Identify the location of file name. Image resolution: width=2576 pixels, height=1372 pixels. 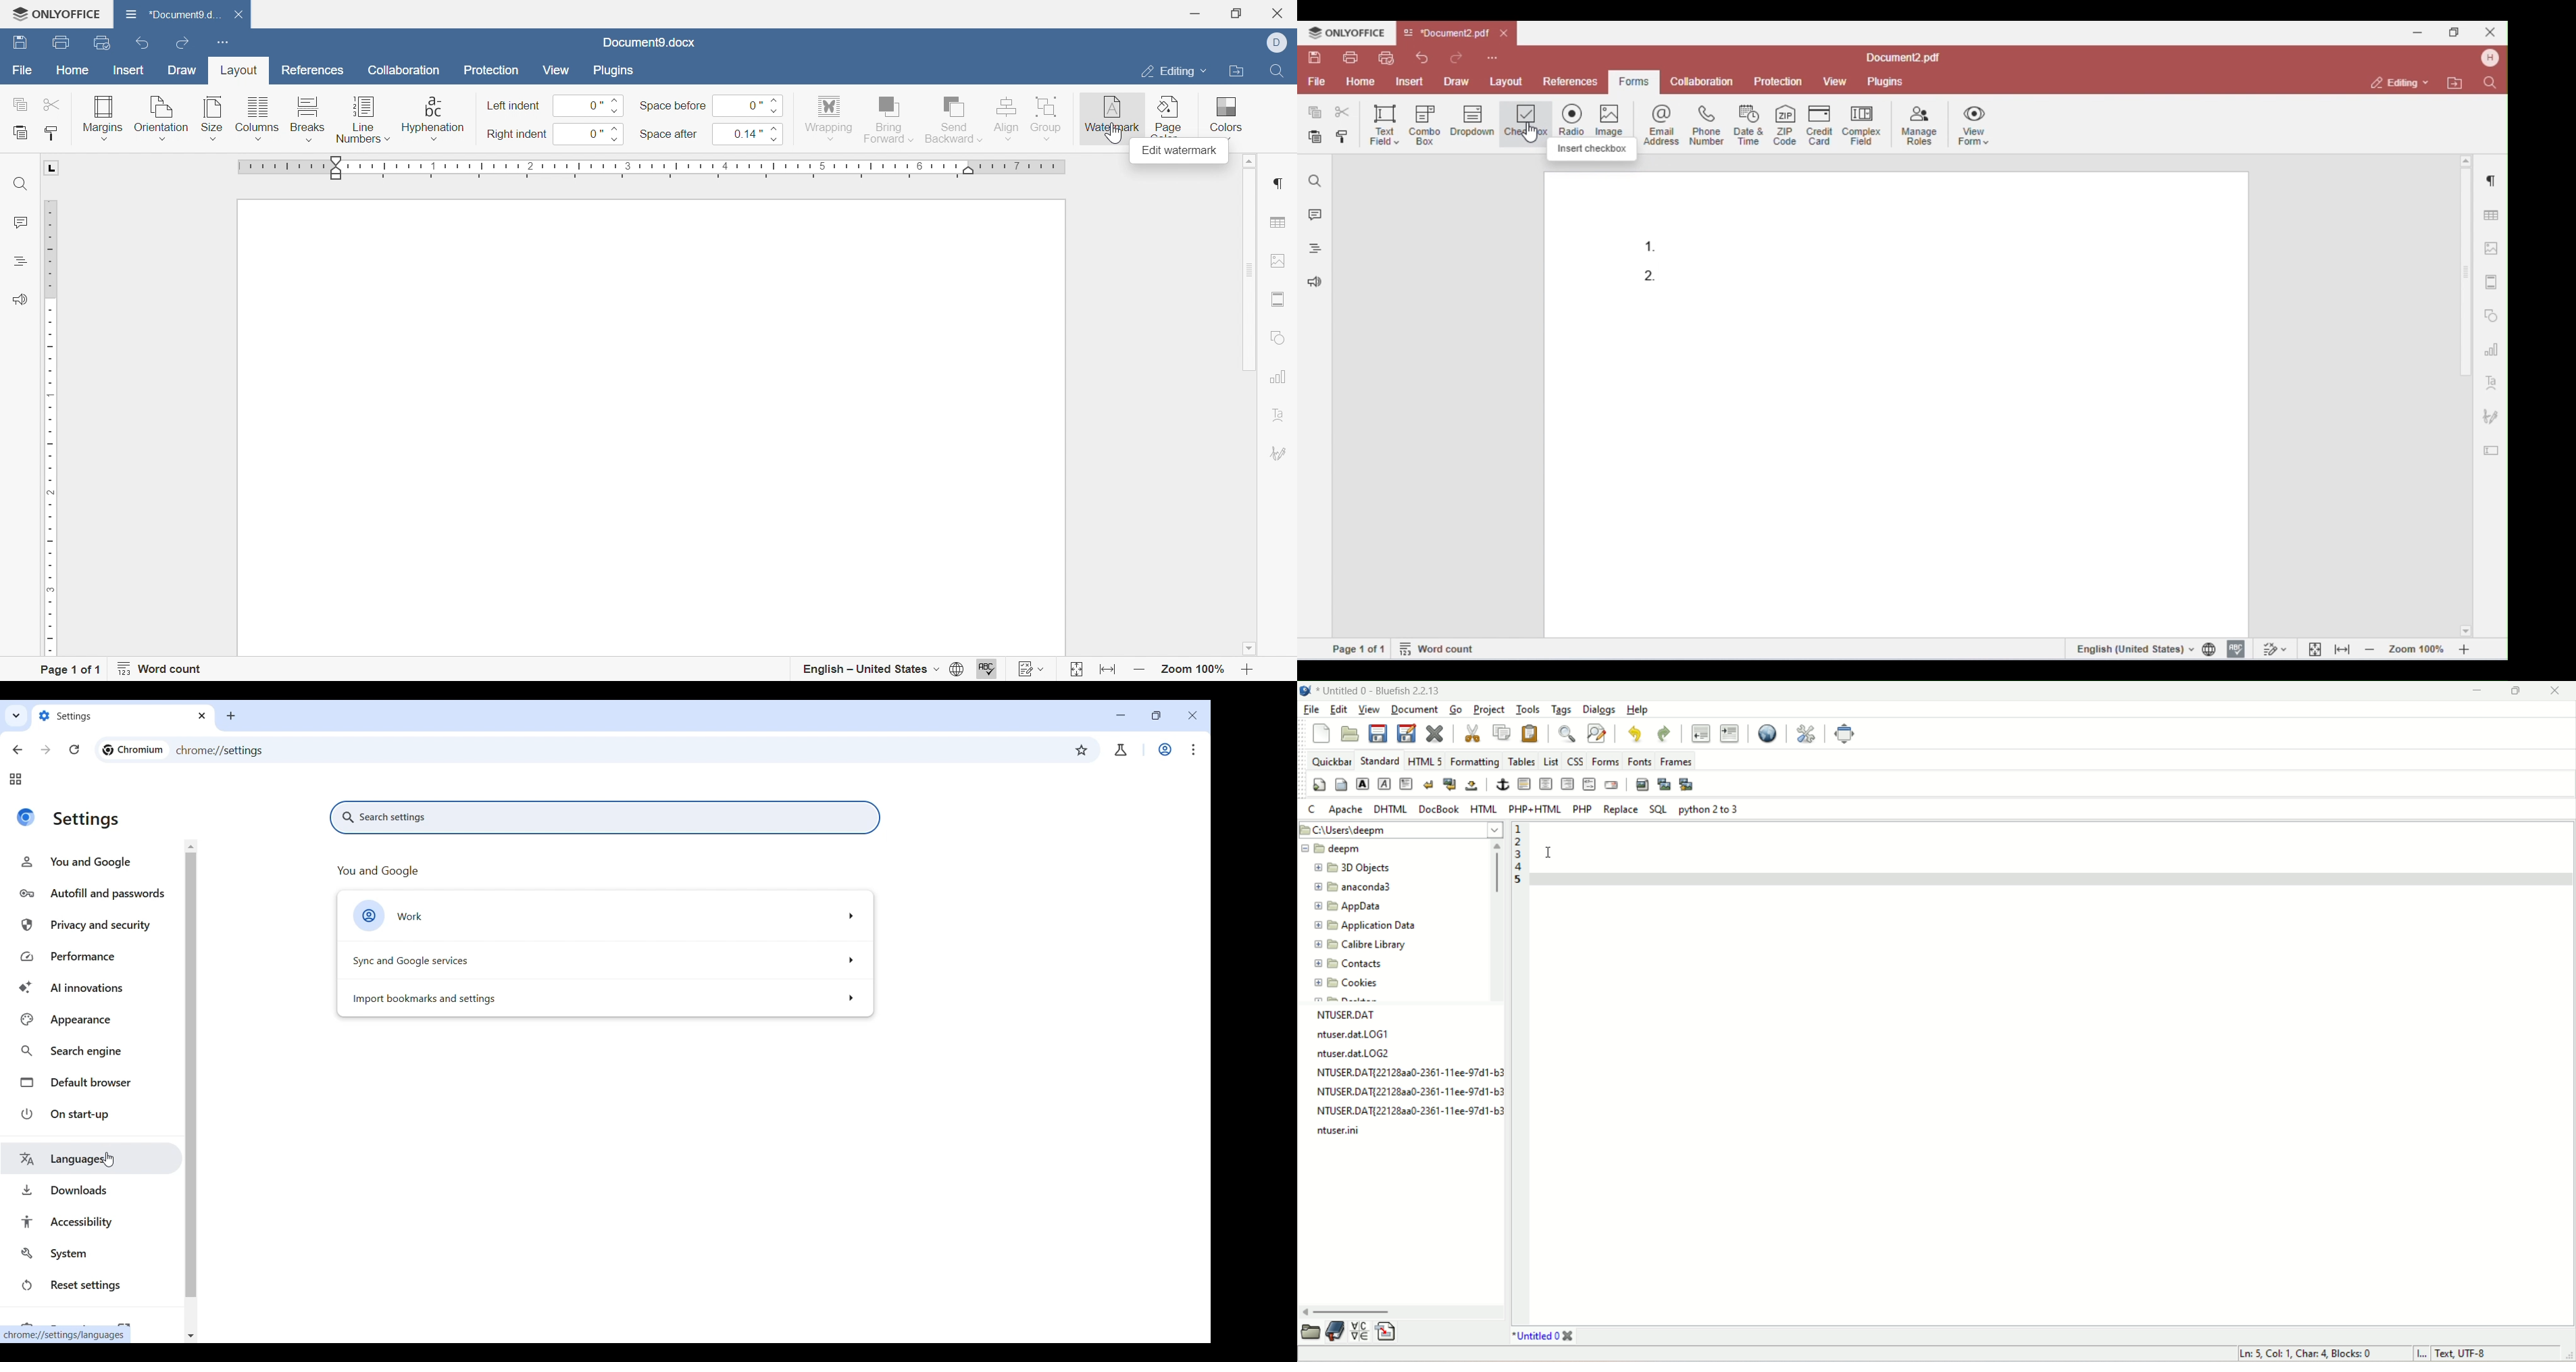
(1360, 1034).